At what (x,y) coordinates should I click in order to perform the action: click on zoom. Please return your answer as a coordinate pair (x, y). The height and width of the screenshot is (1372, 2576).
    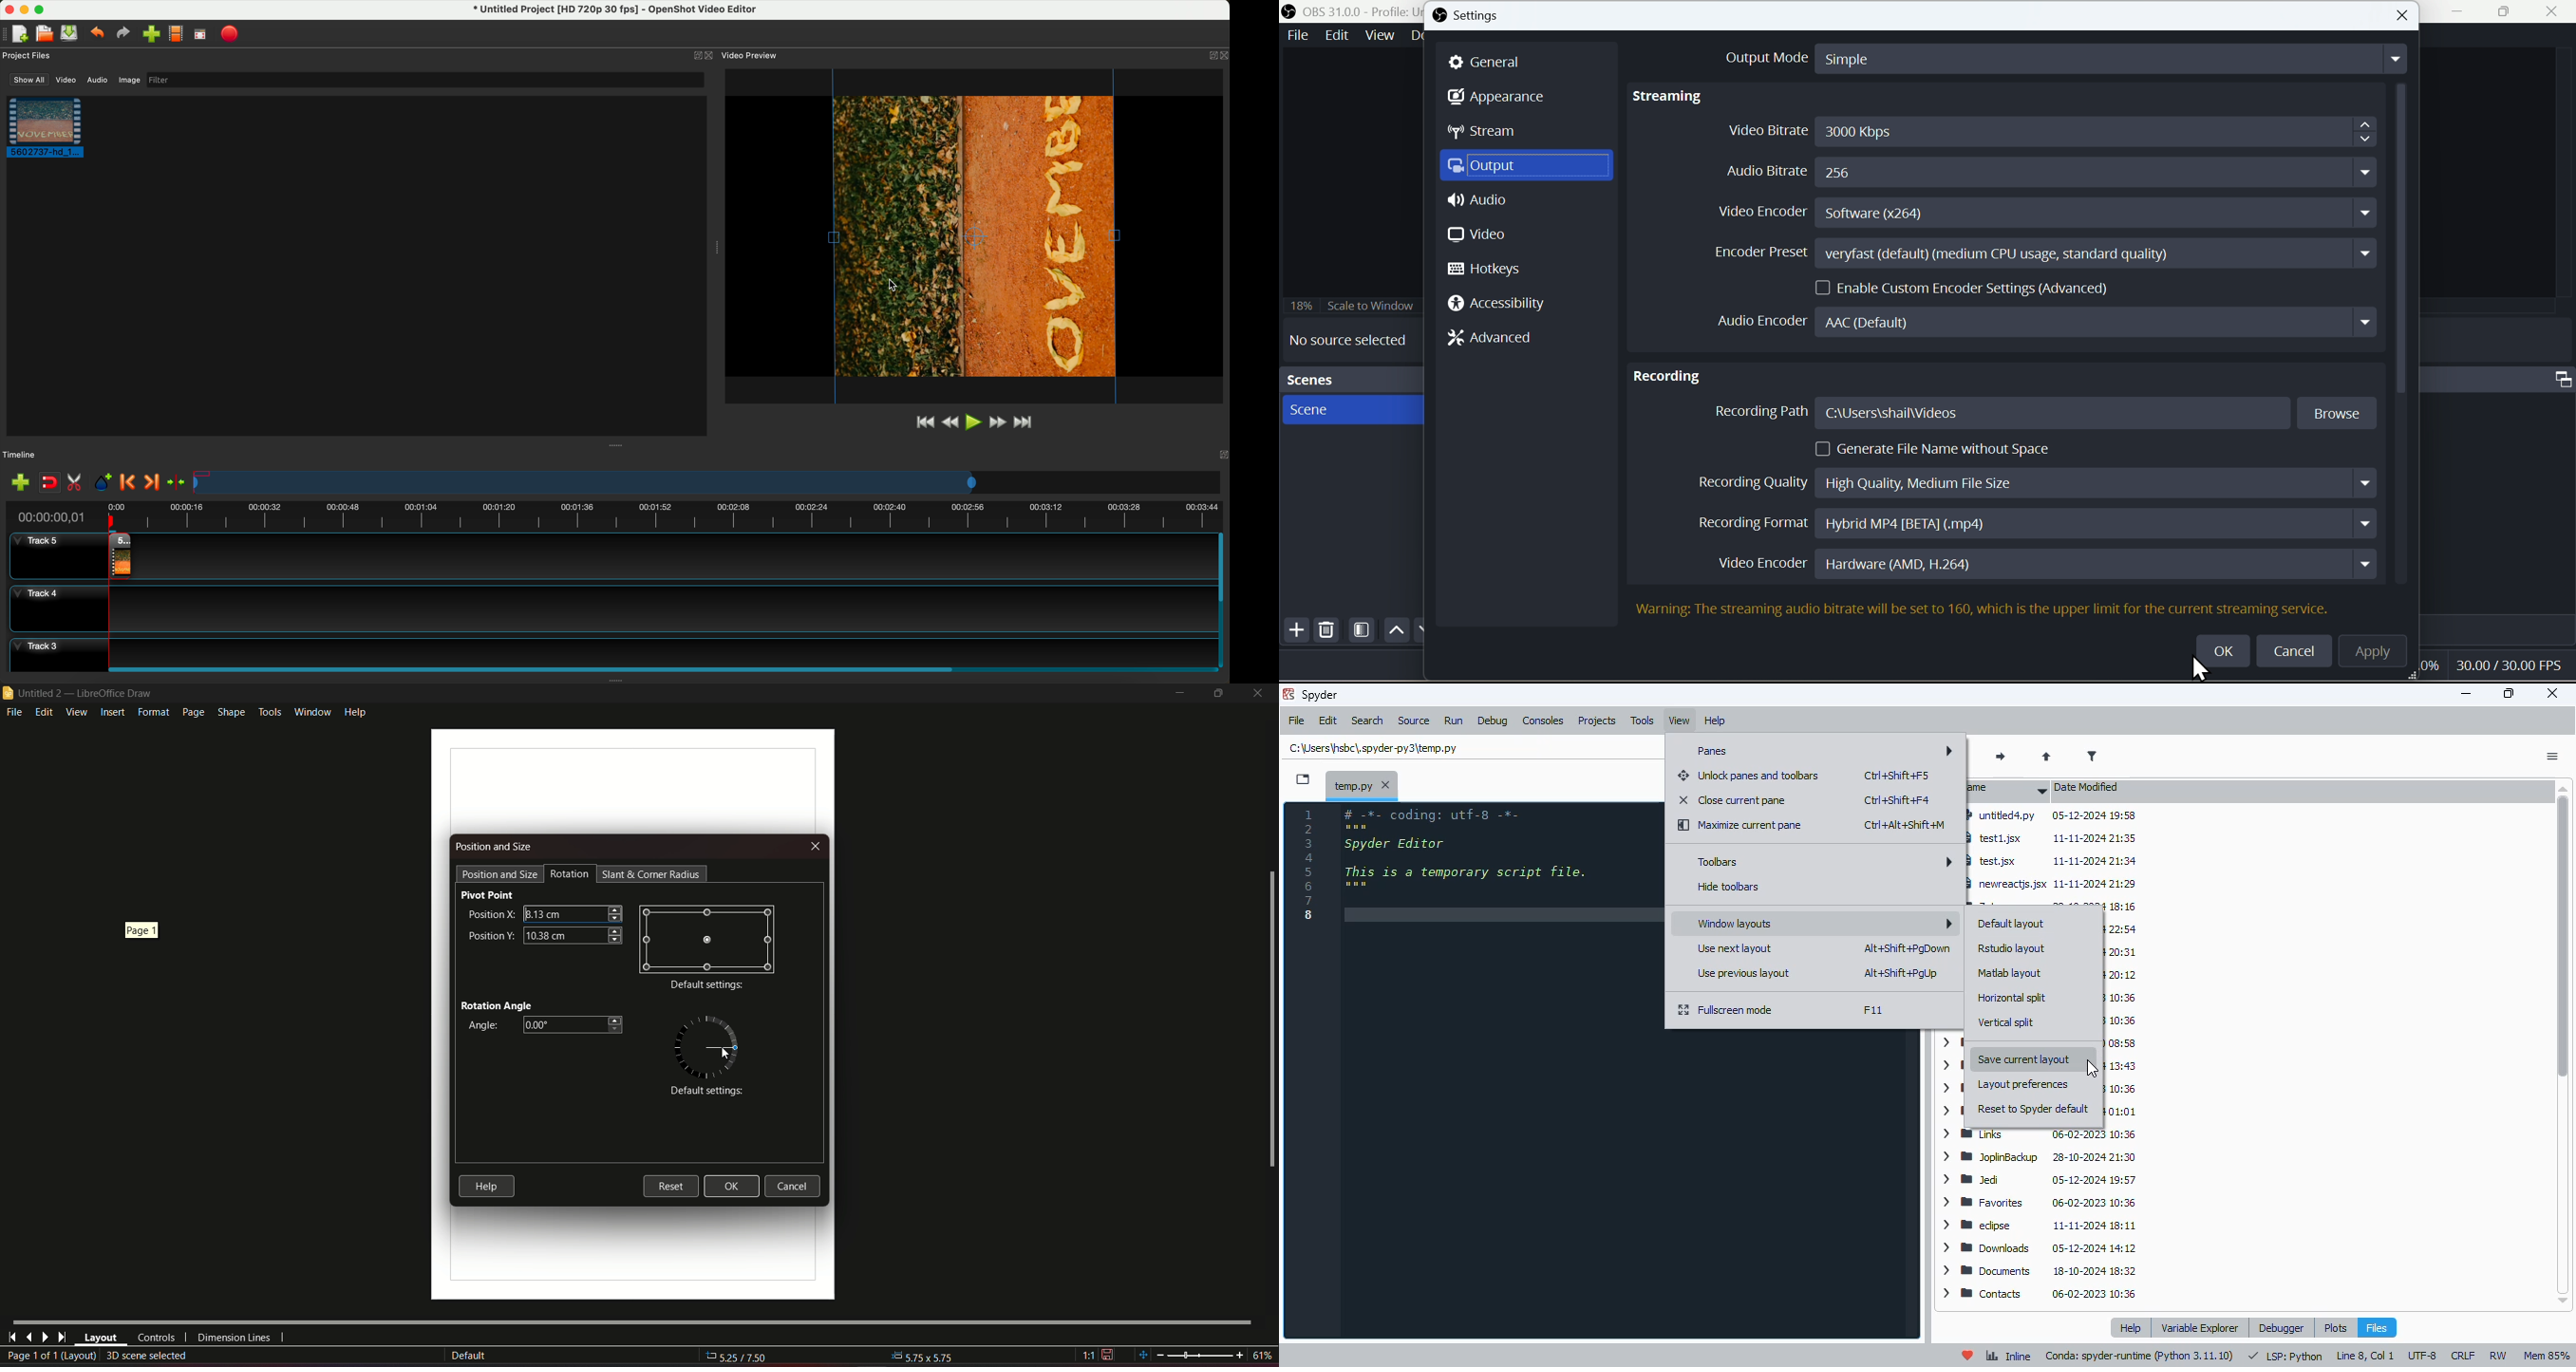
    Looking at the image, I should click on (1204, 1354).